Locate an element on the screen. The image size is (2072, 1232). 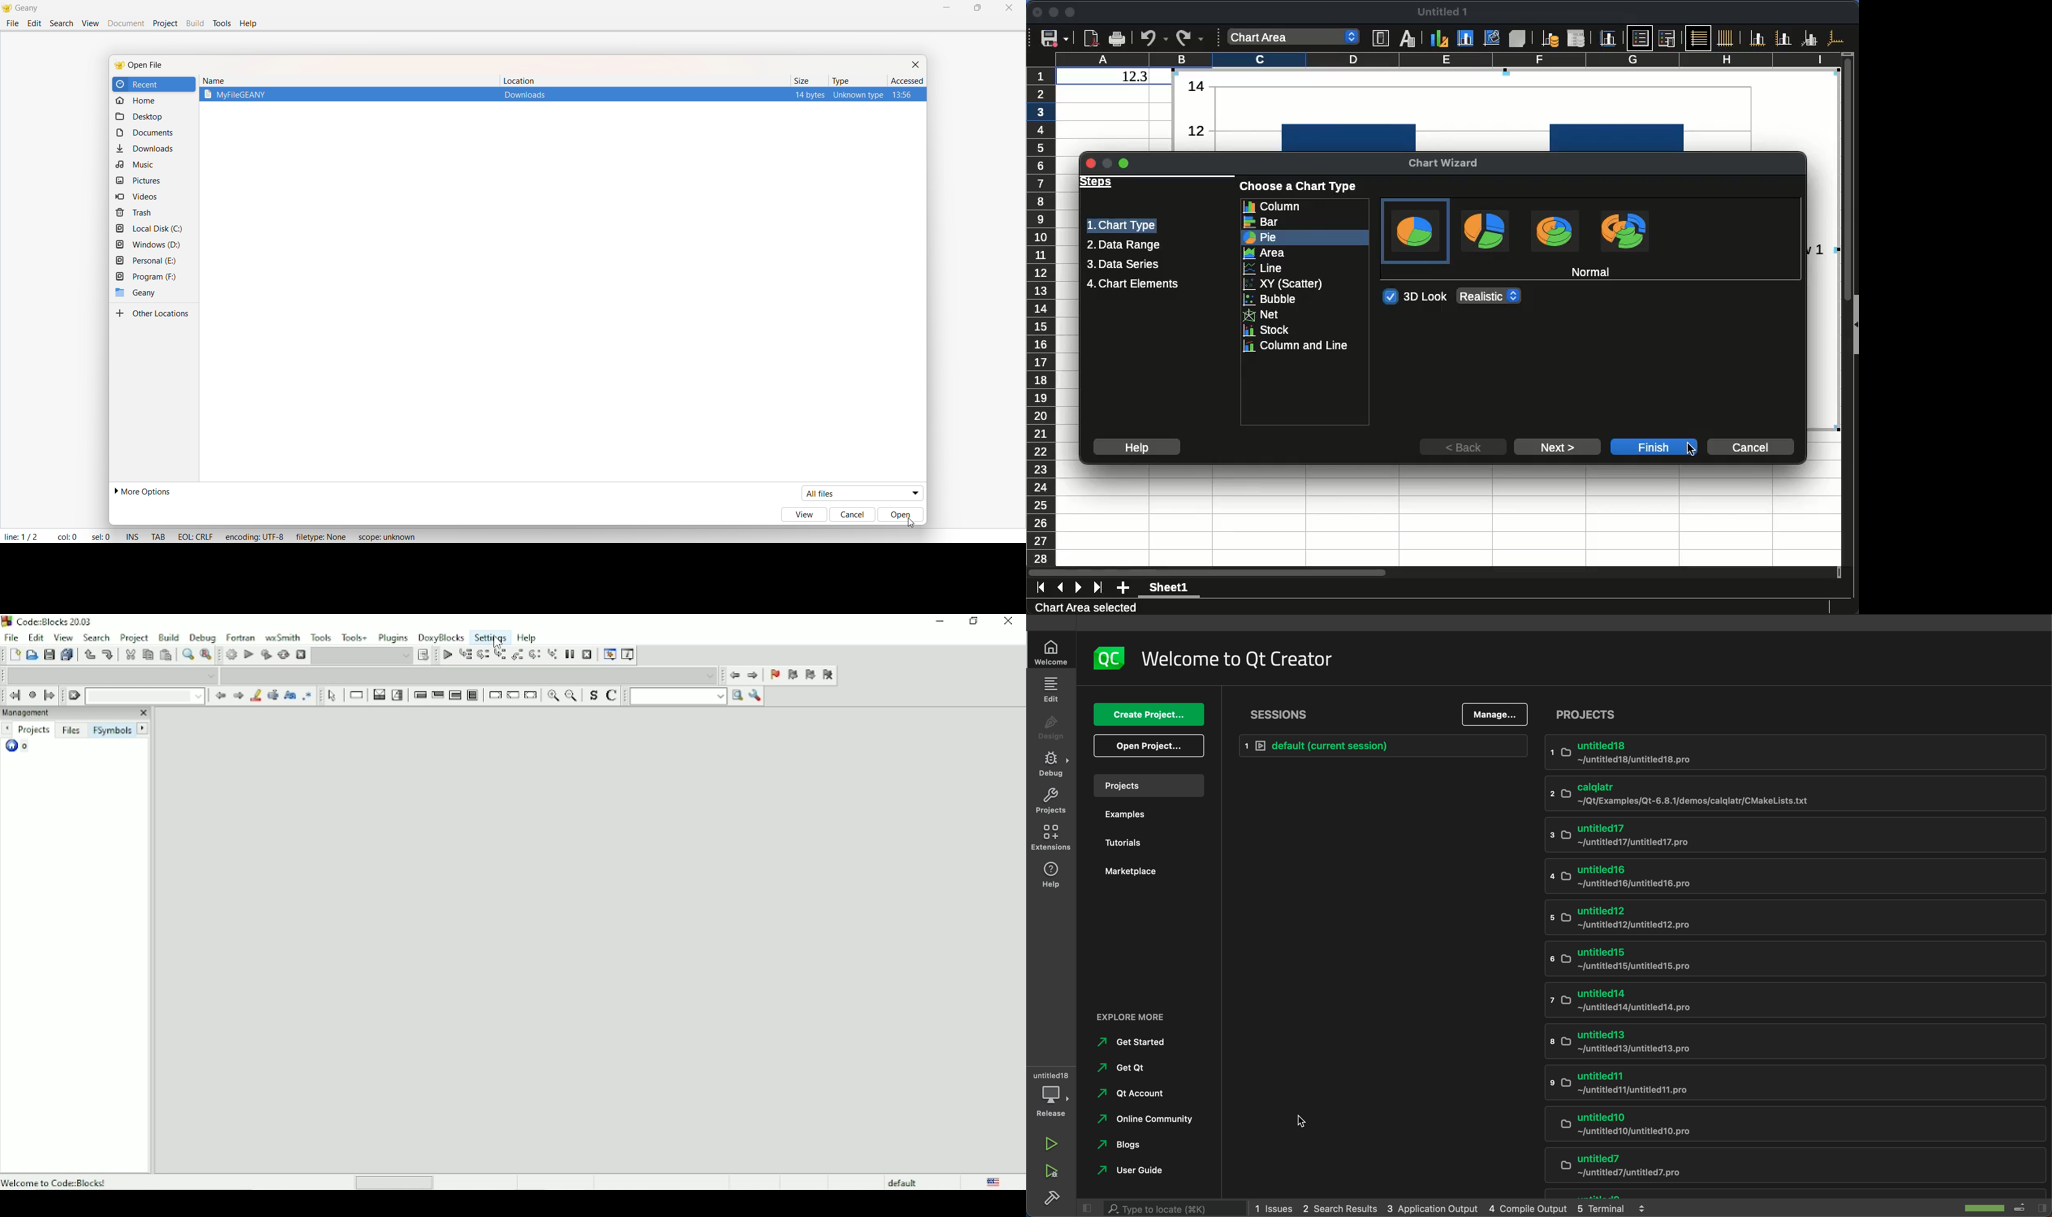
Undo options is located at coordinates (1154, 37).